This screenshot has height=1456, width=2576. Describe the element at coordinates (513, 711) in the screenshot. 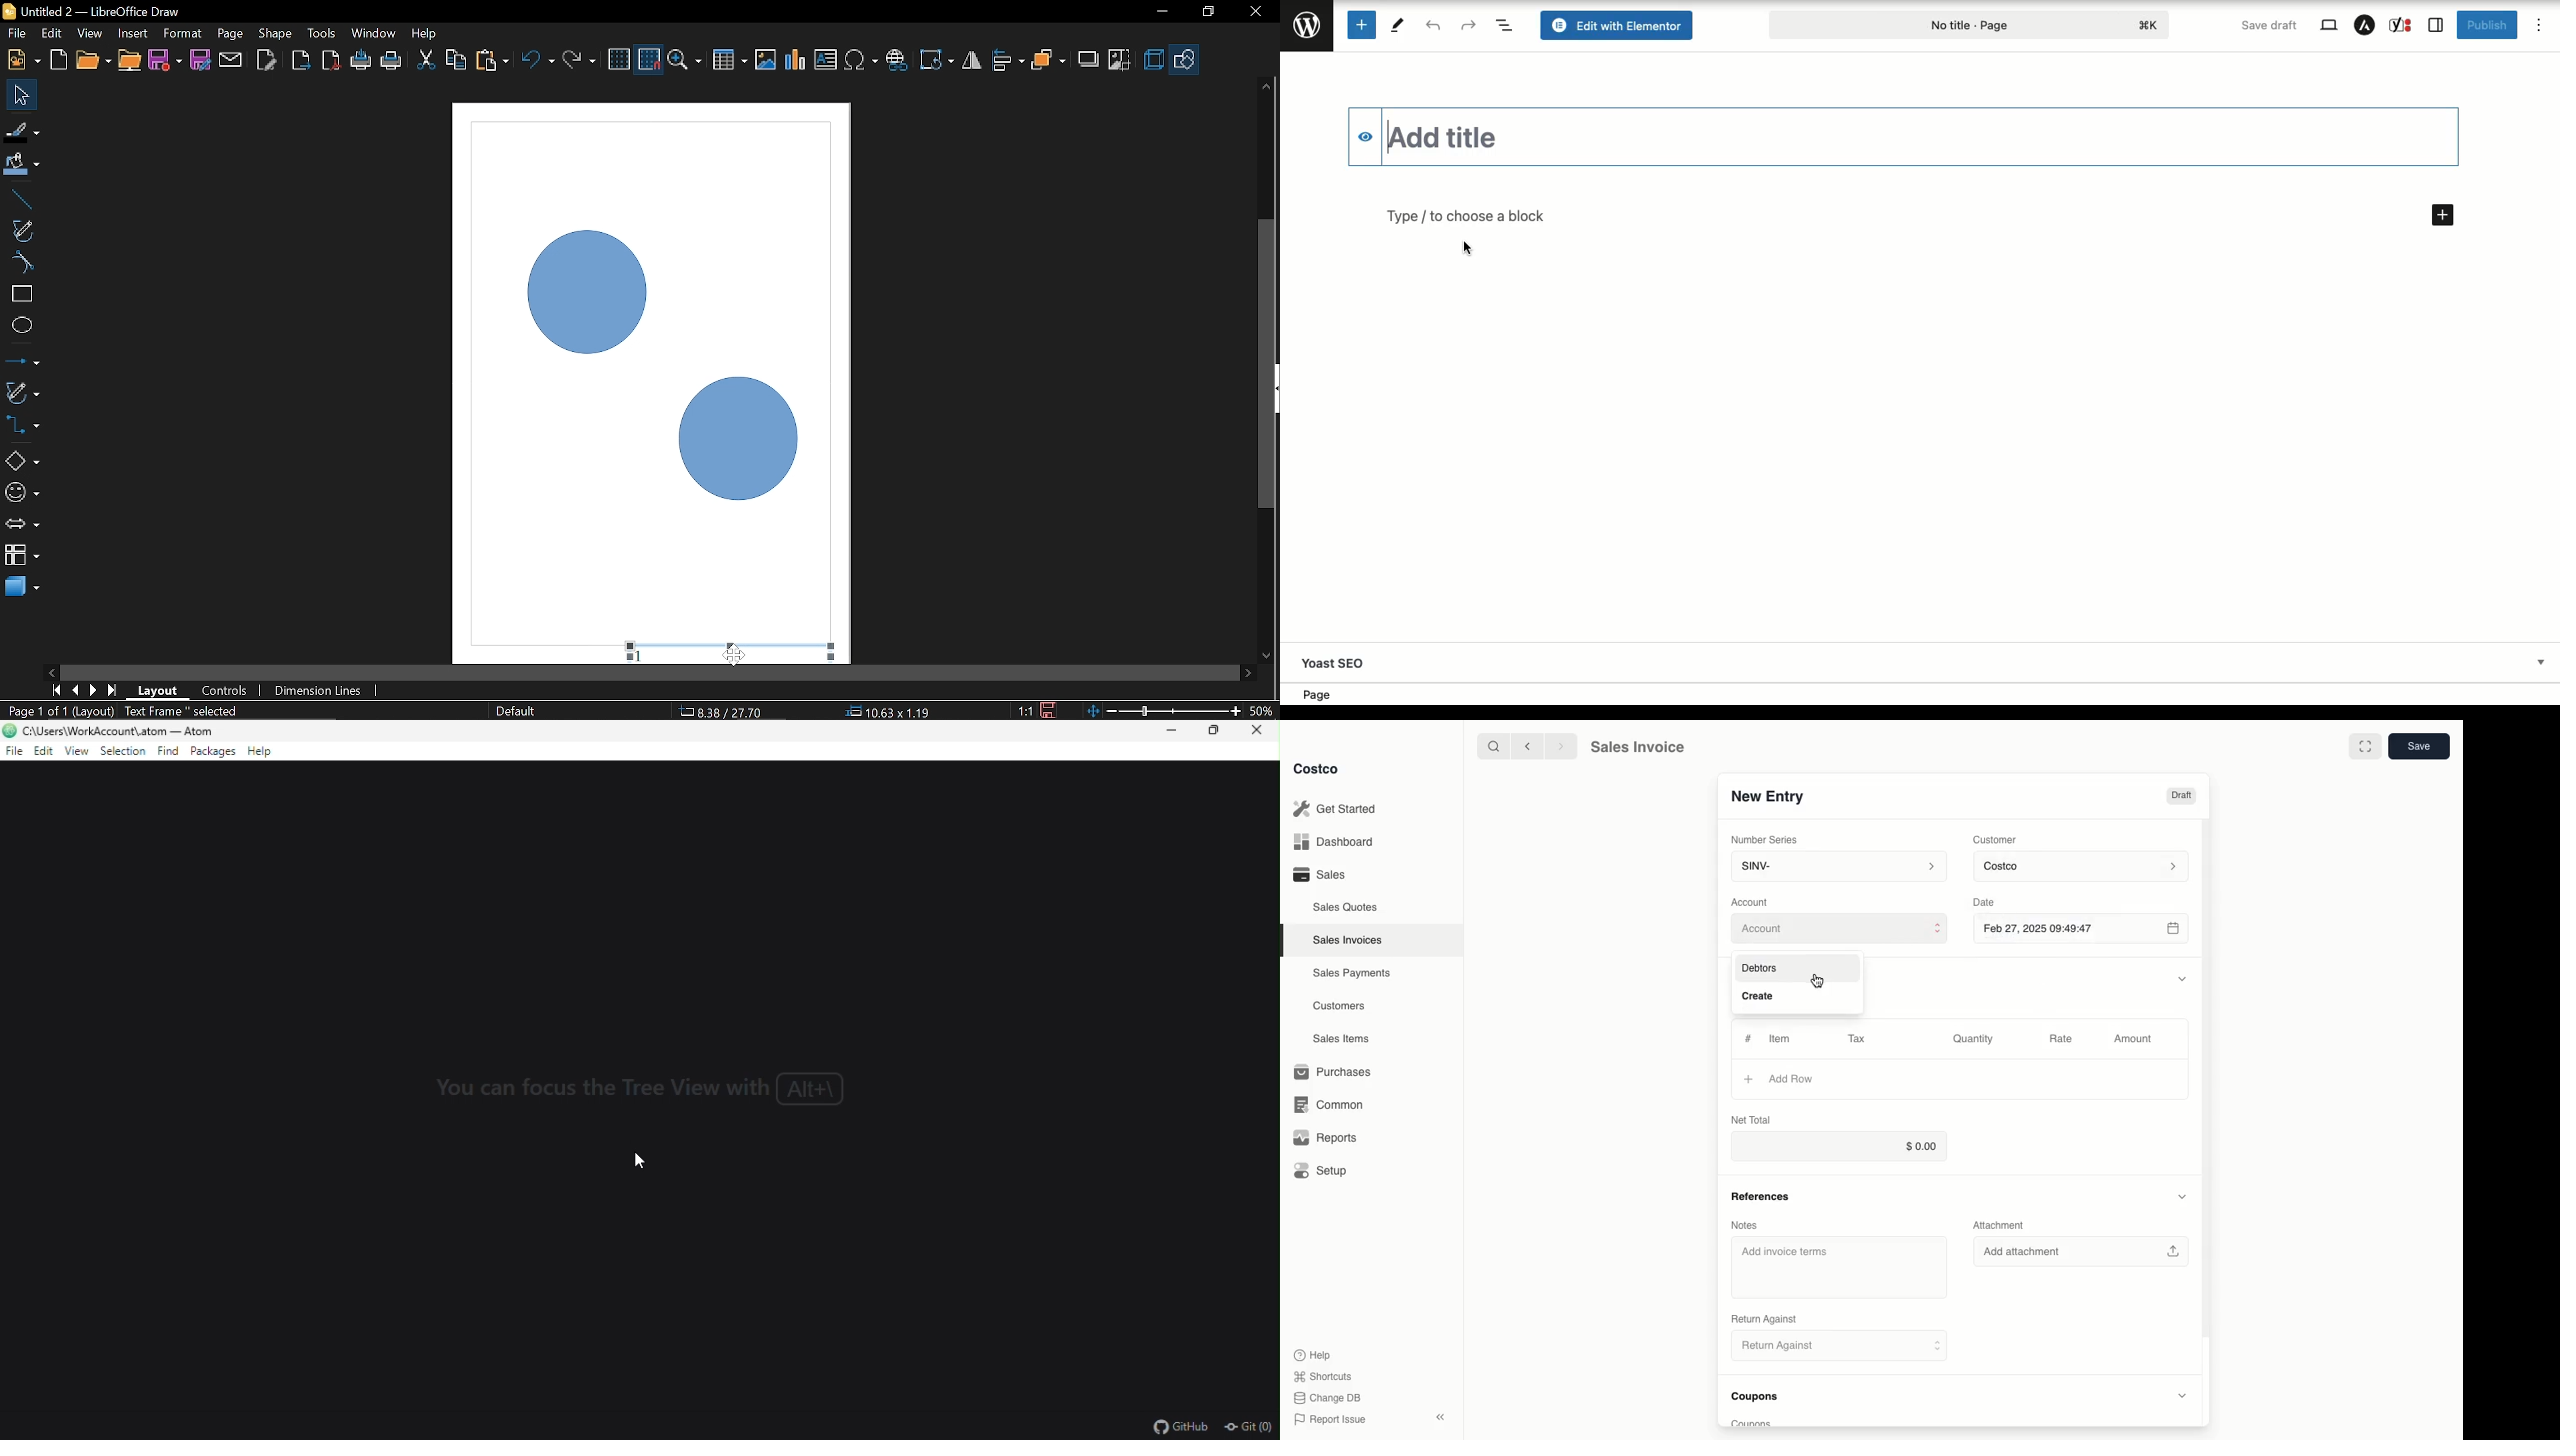

I see `Style` at that location.